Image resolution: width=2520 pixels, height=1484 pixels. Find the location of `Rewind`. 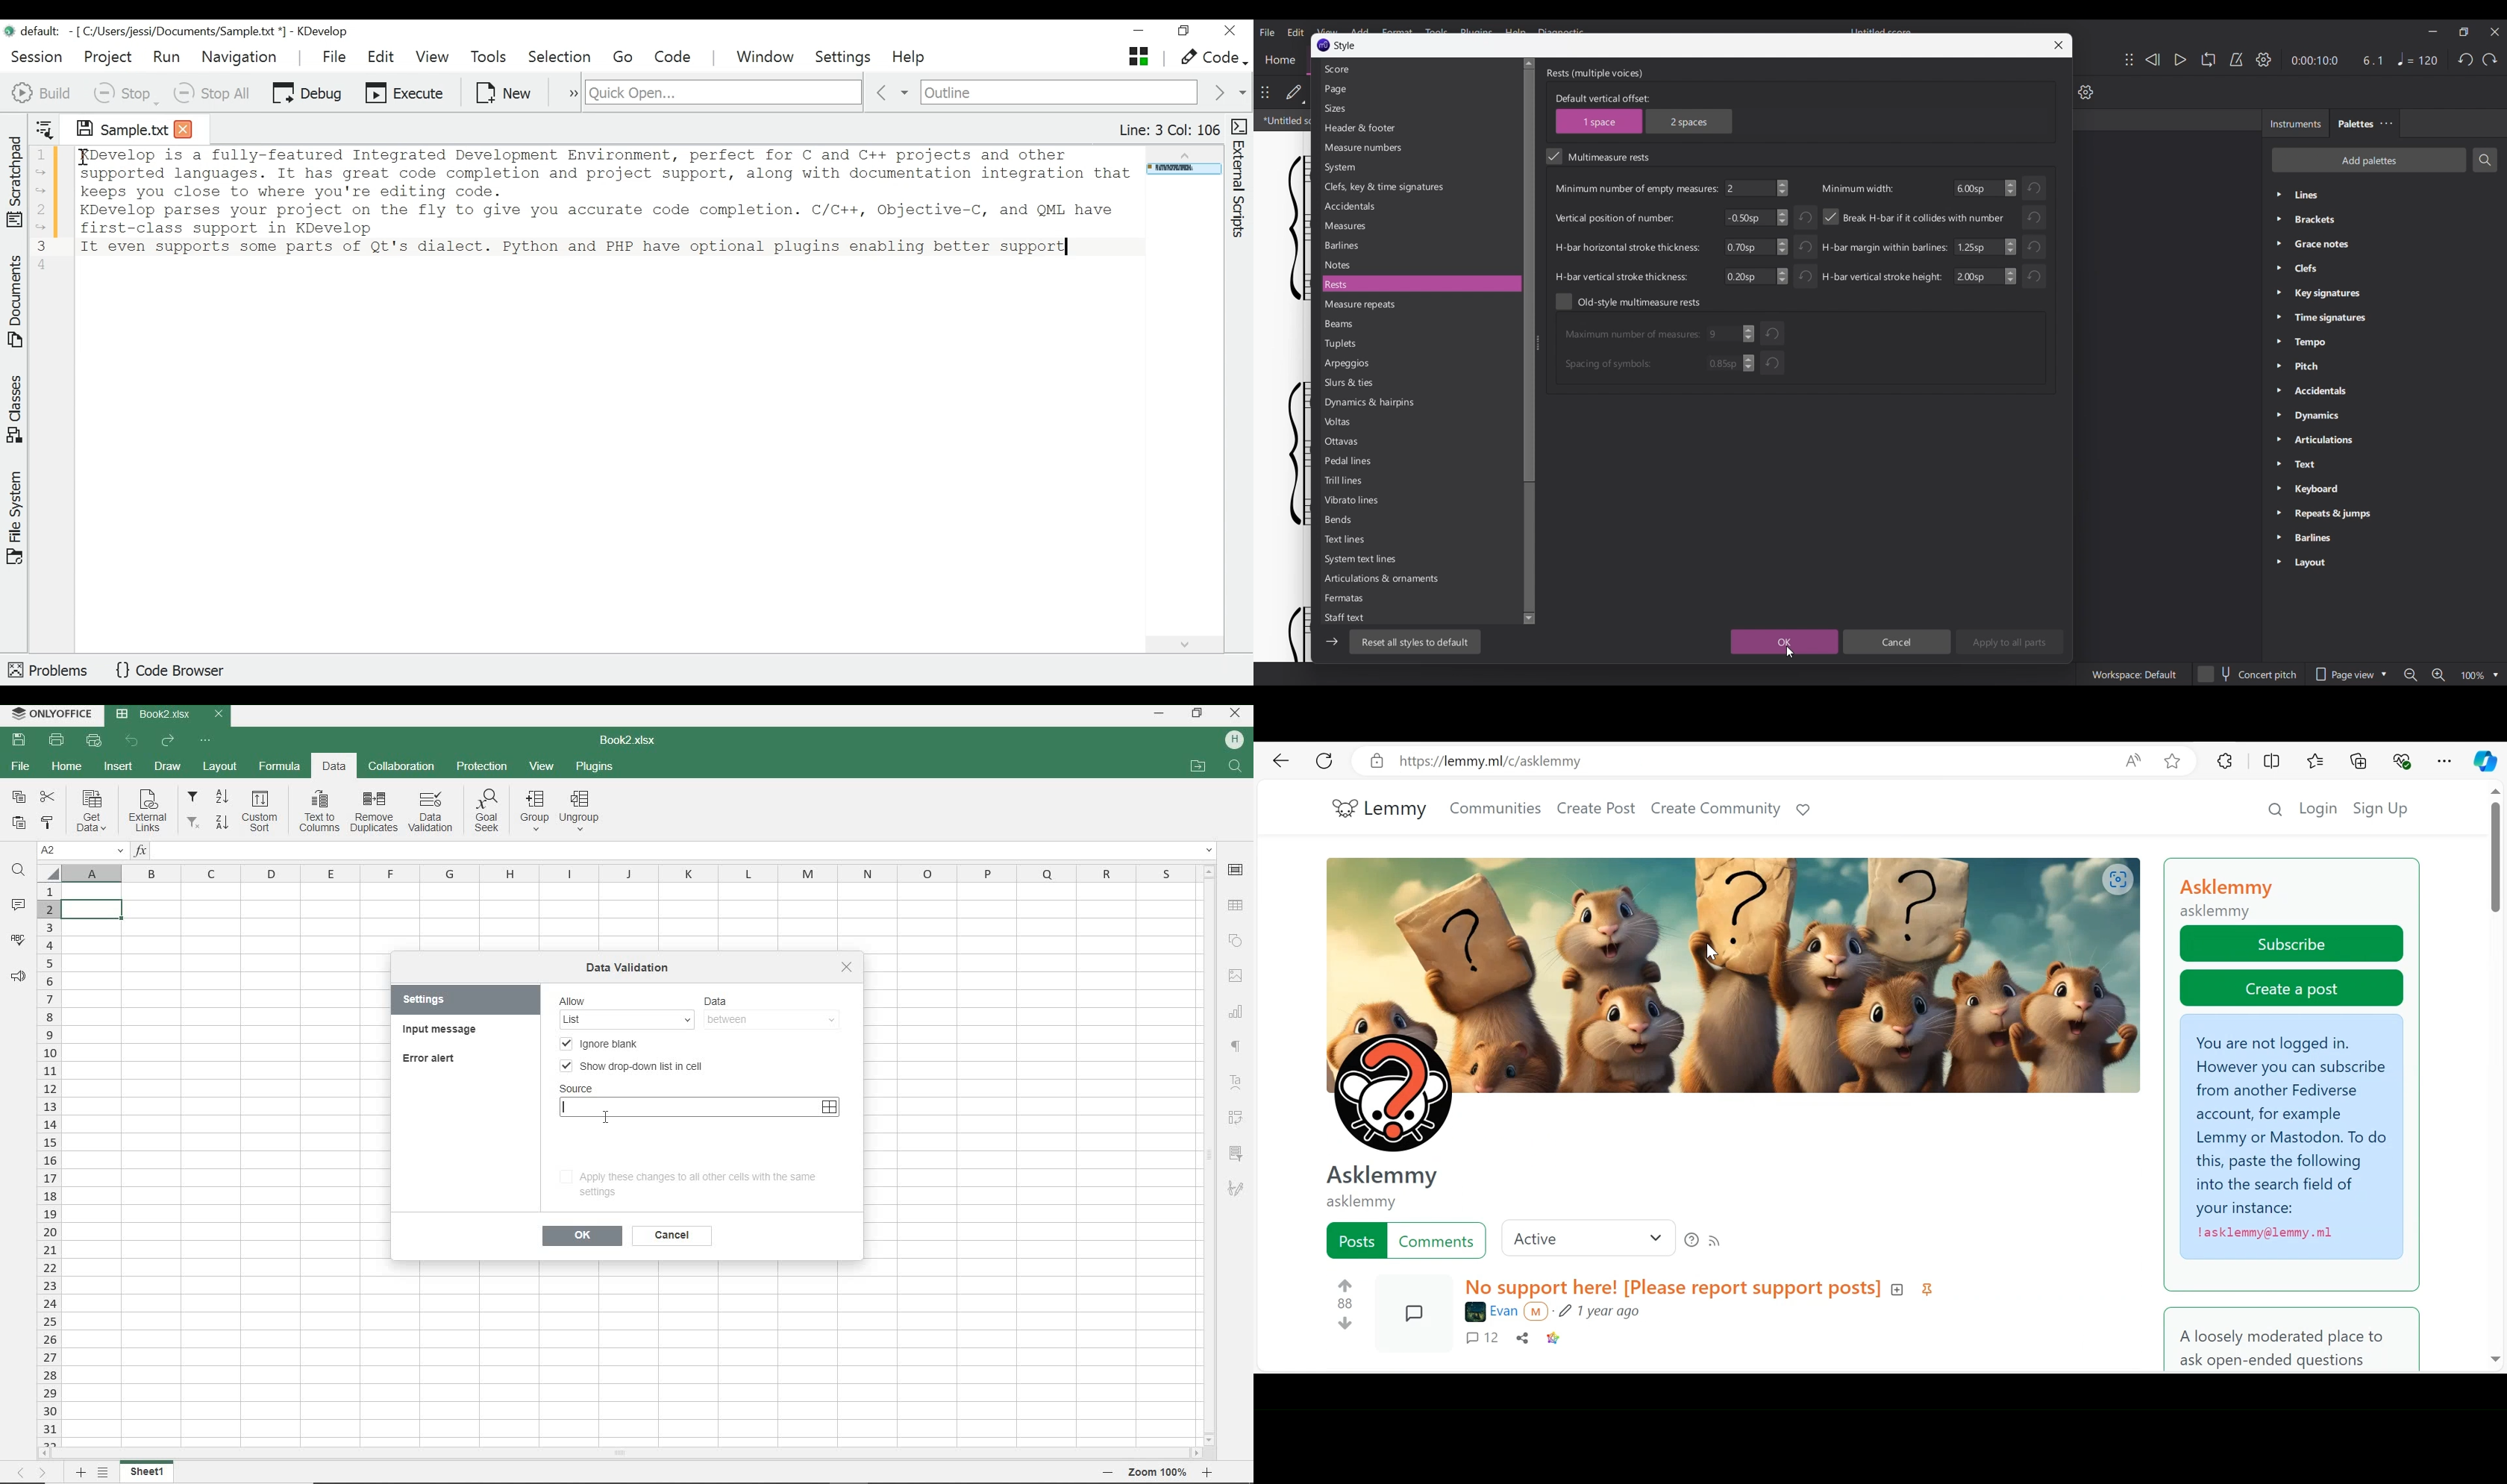

Rewind is located at coordinates (2152, 59).